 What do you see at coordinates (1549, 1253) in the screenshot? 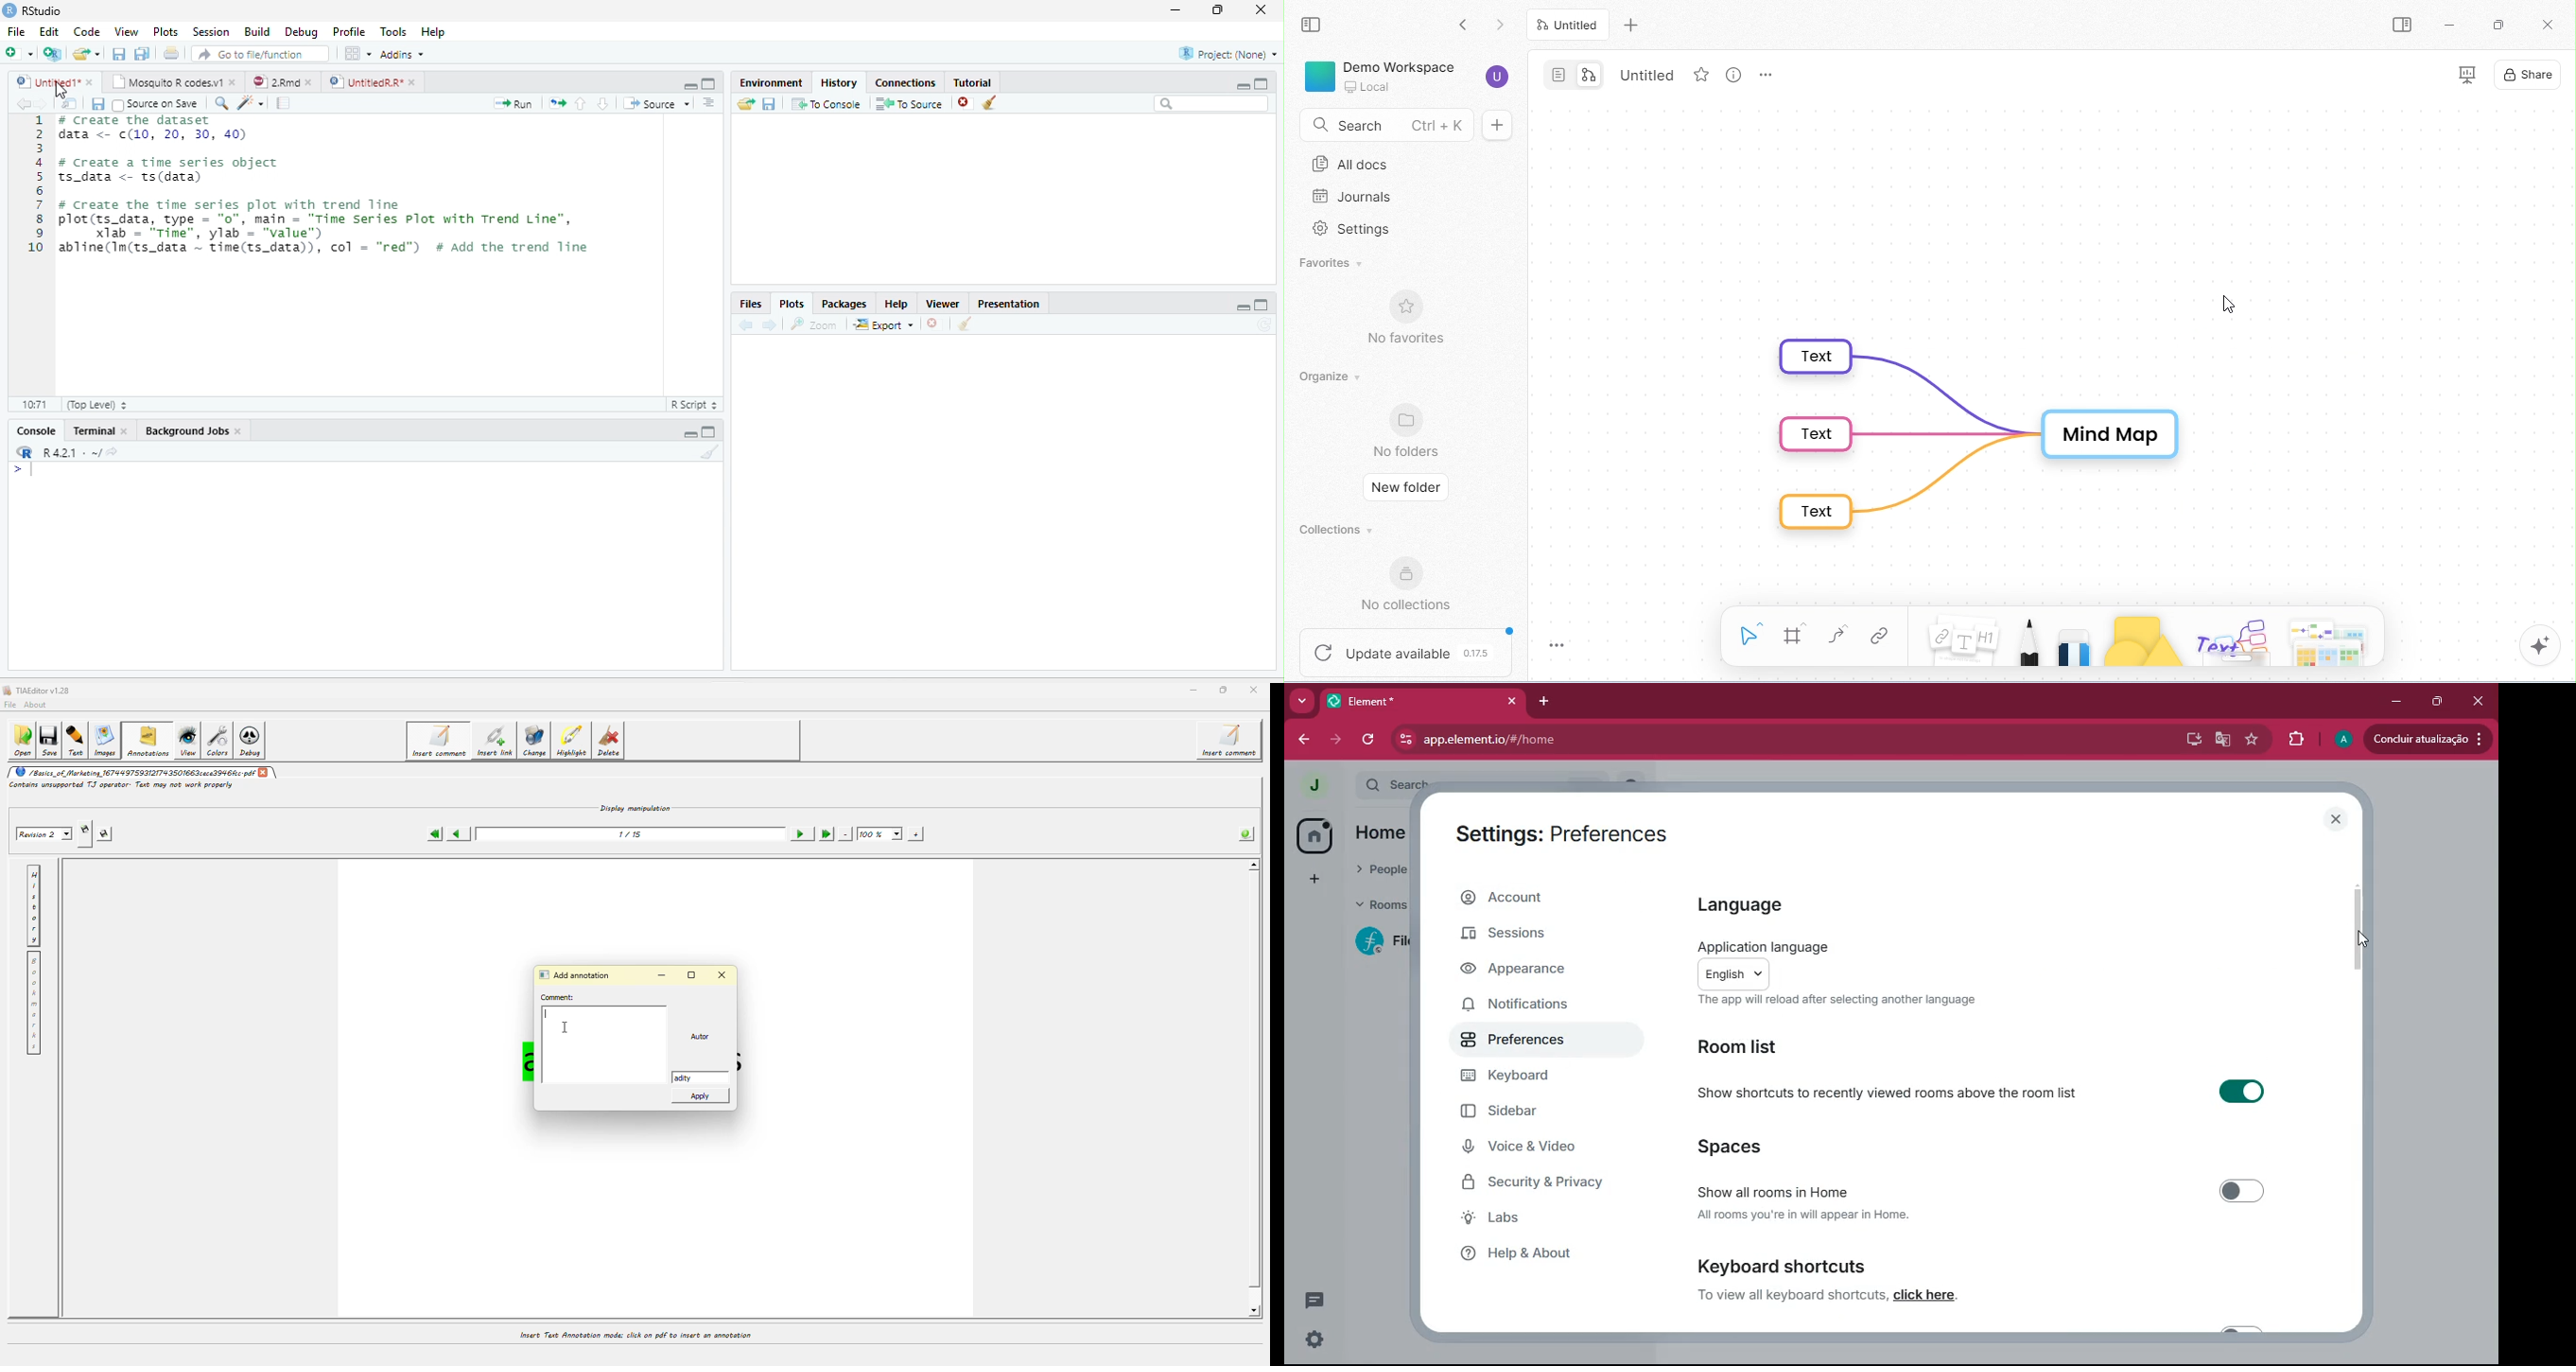
I see `help & about` at bounding box center [1549, 1253].